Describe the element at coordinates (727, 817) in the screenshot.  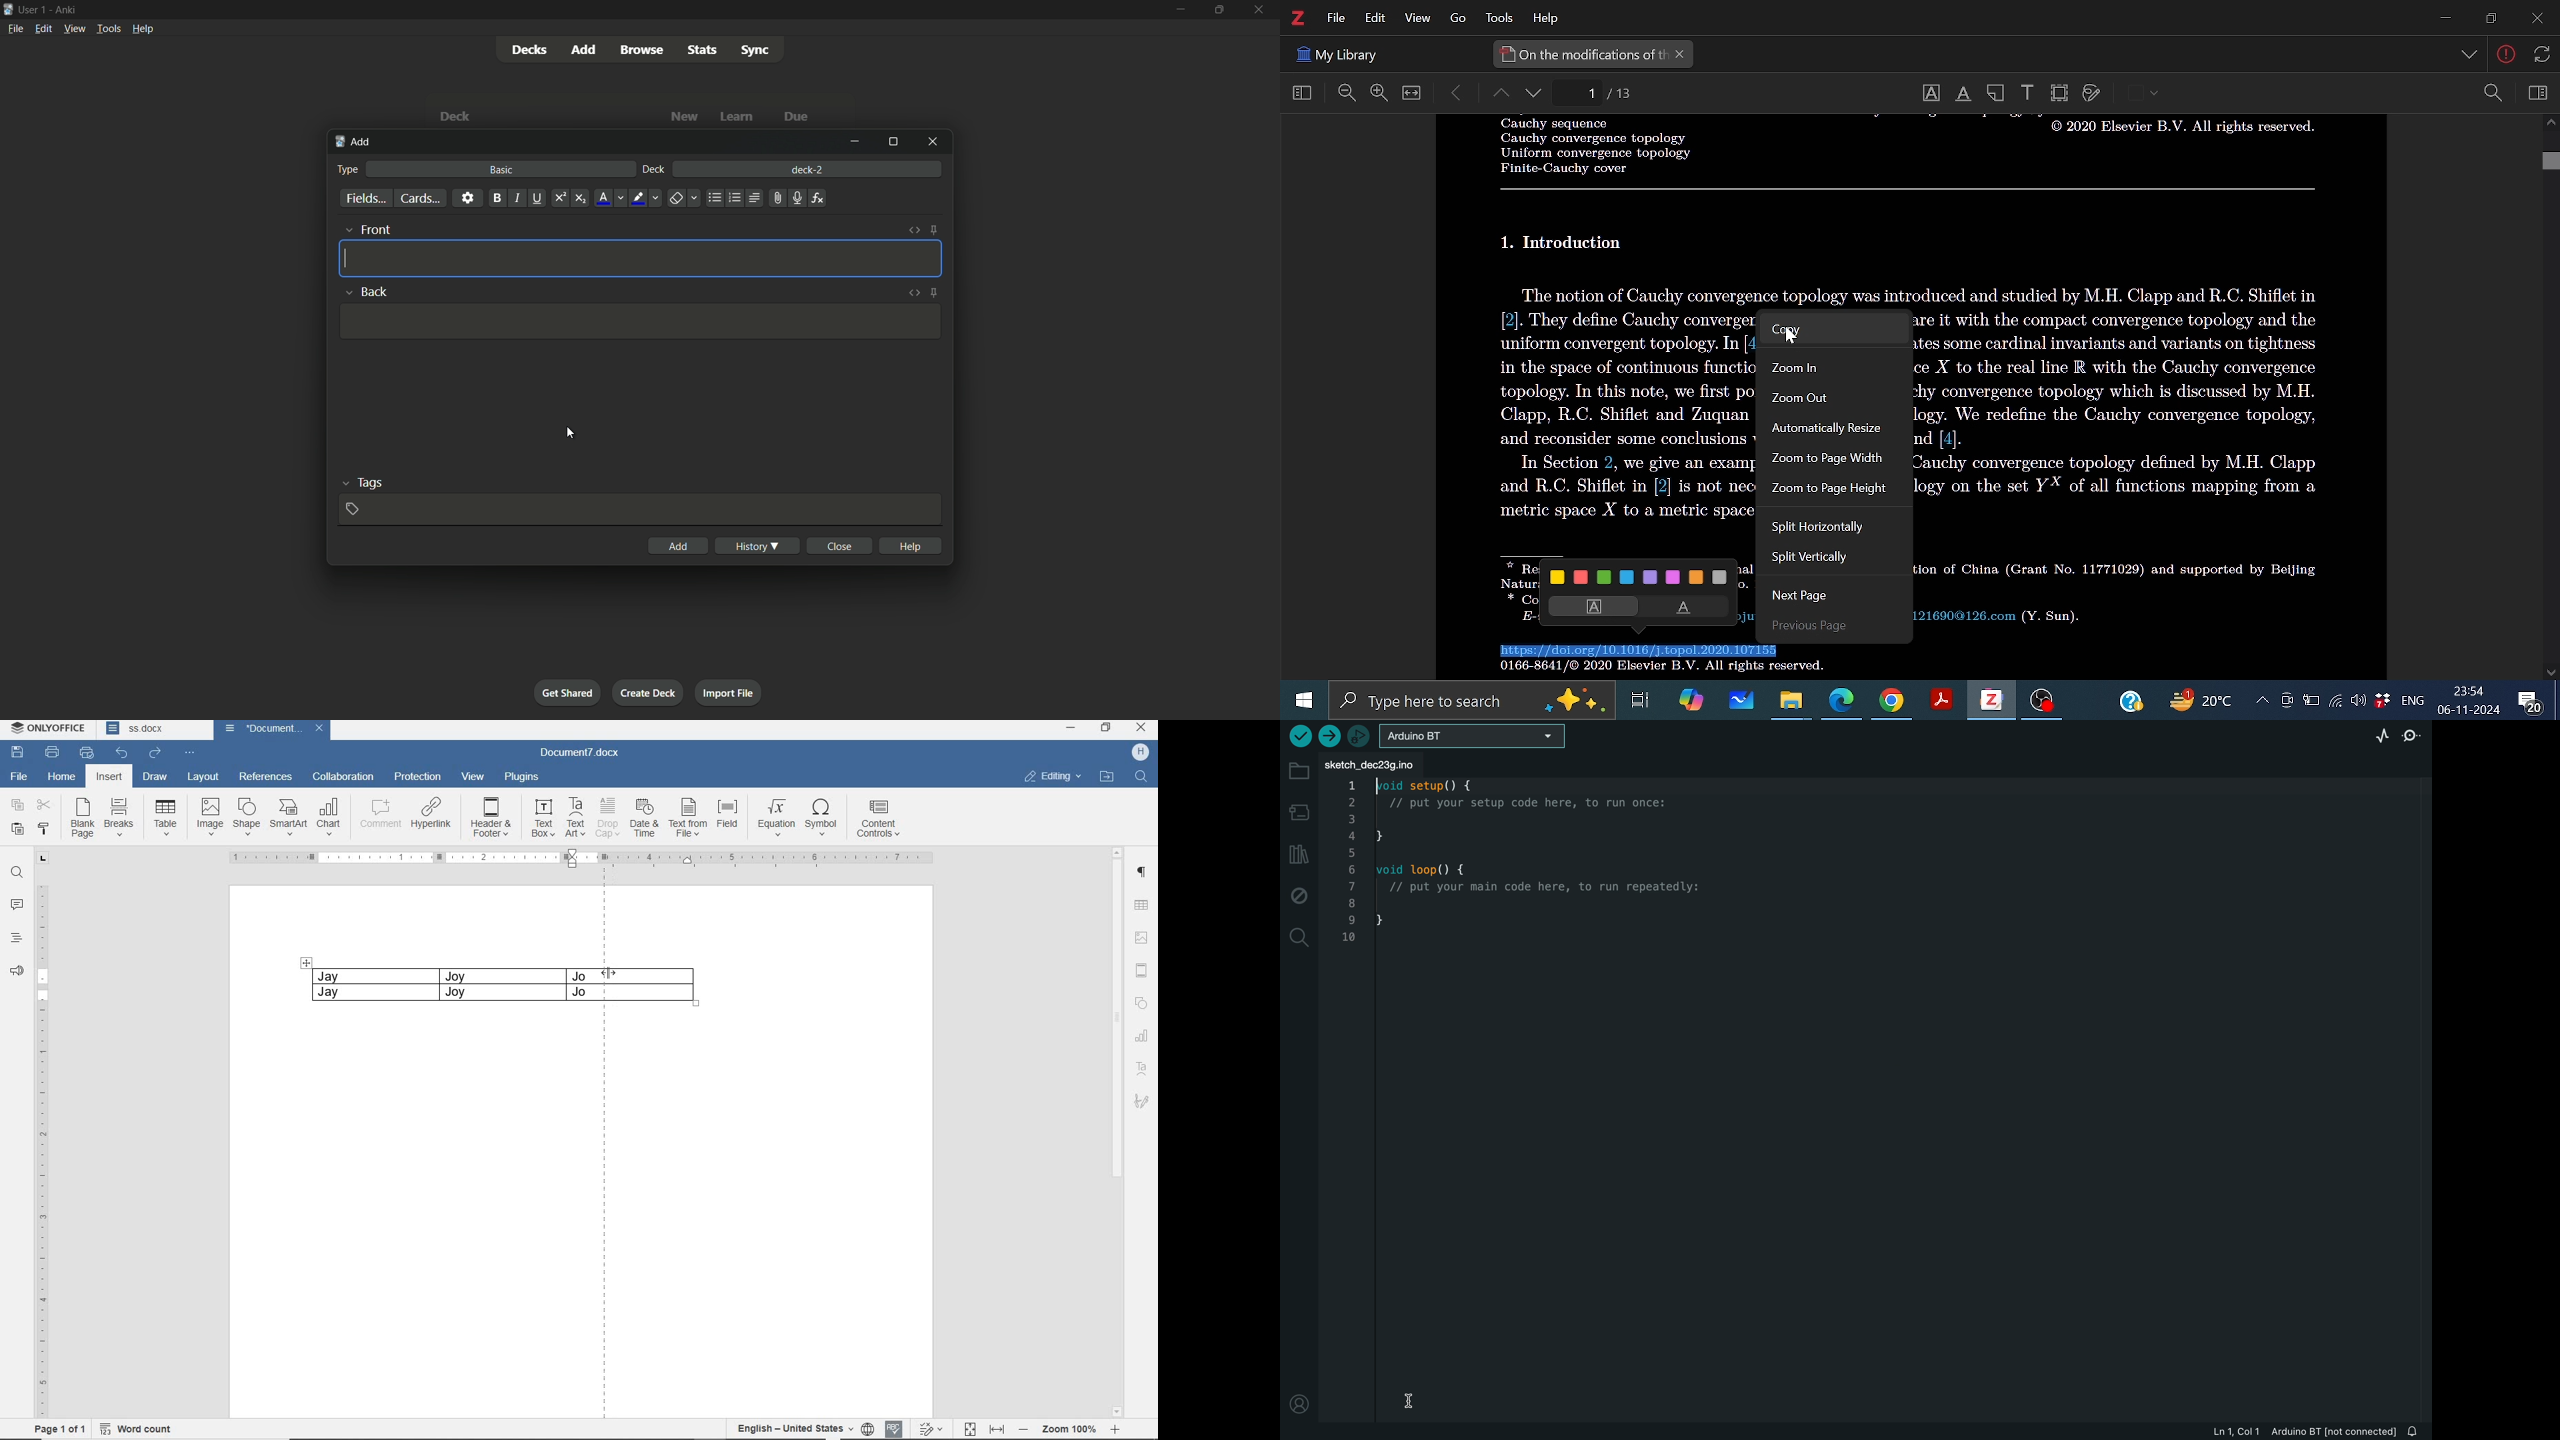
I see `FIELD` at that location.